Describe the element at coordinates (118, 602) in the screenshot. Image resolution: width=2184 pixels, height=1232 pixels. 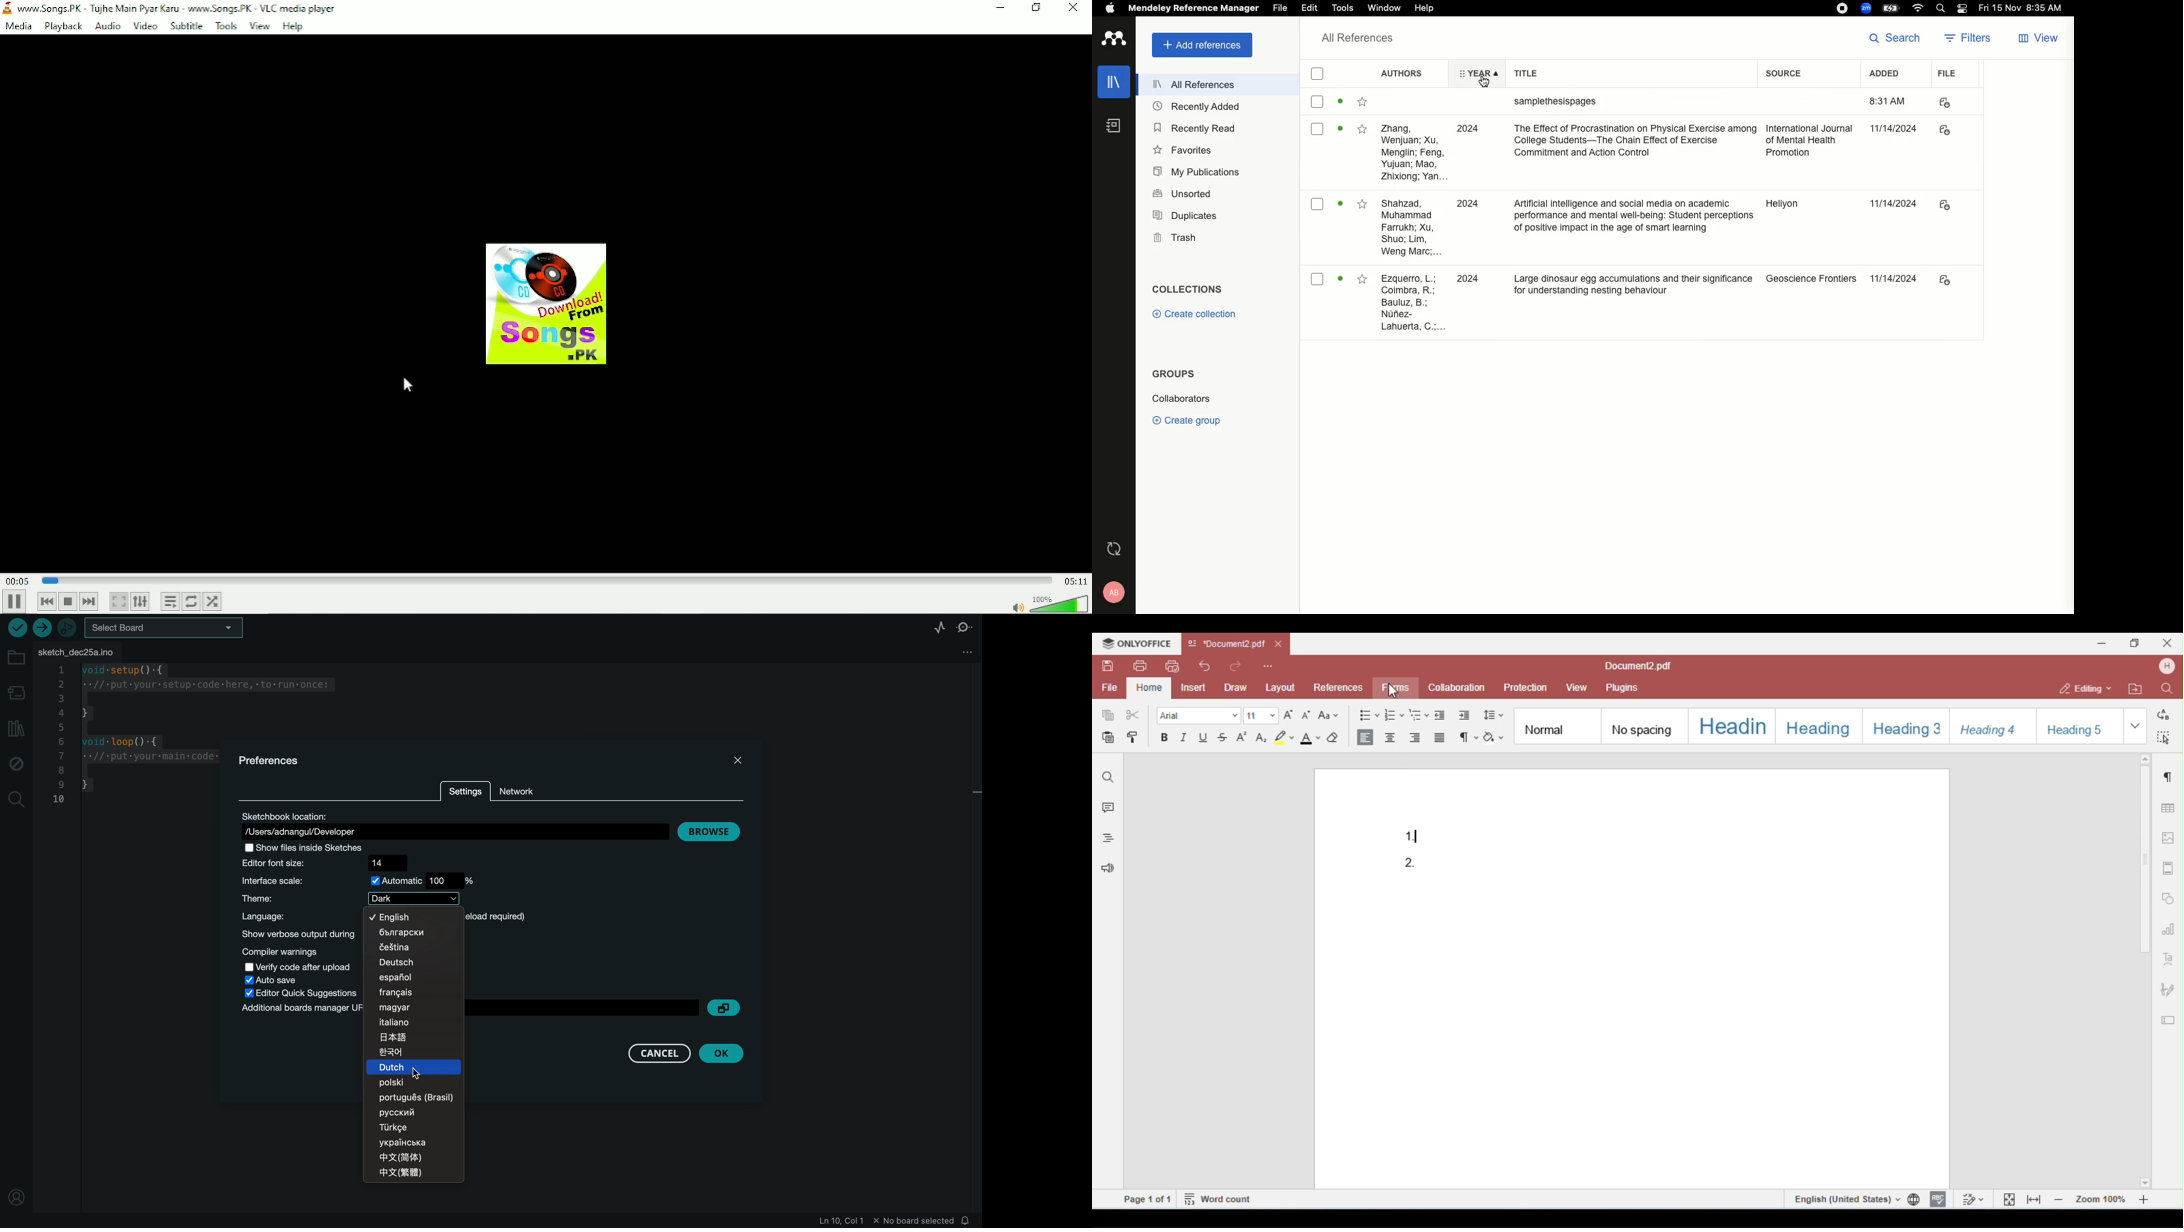
I see `Toggle the video in fullscreen` at that location.